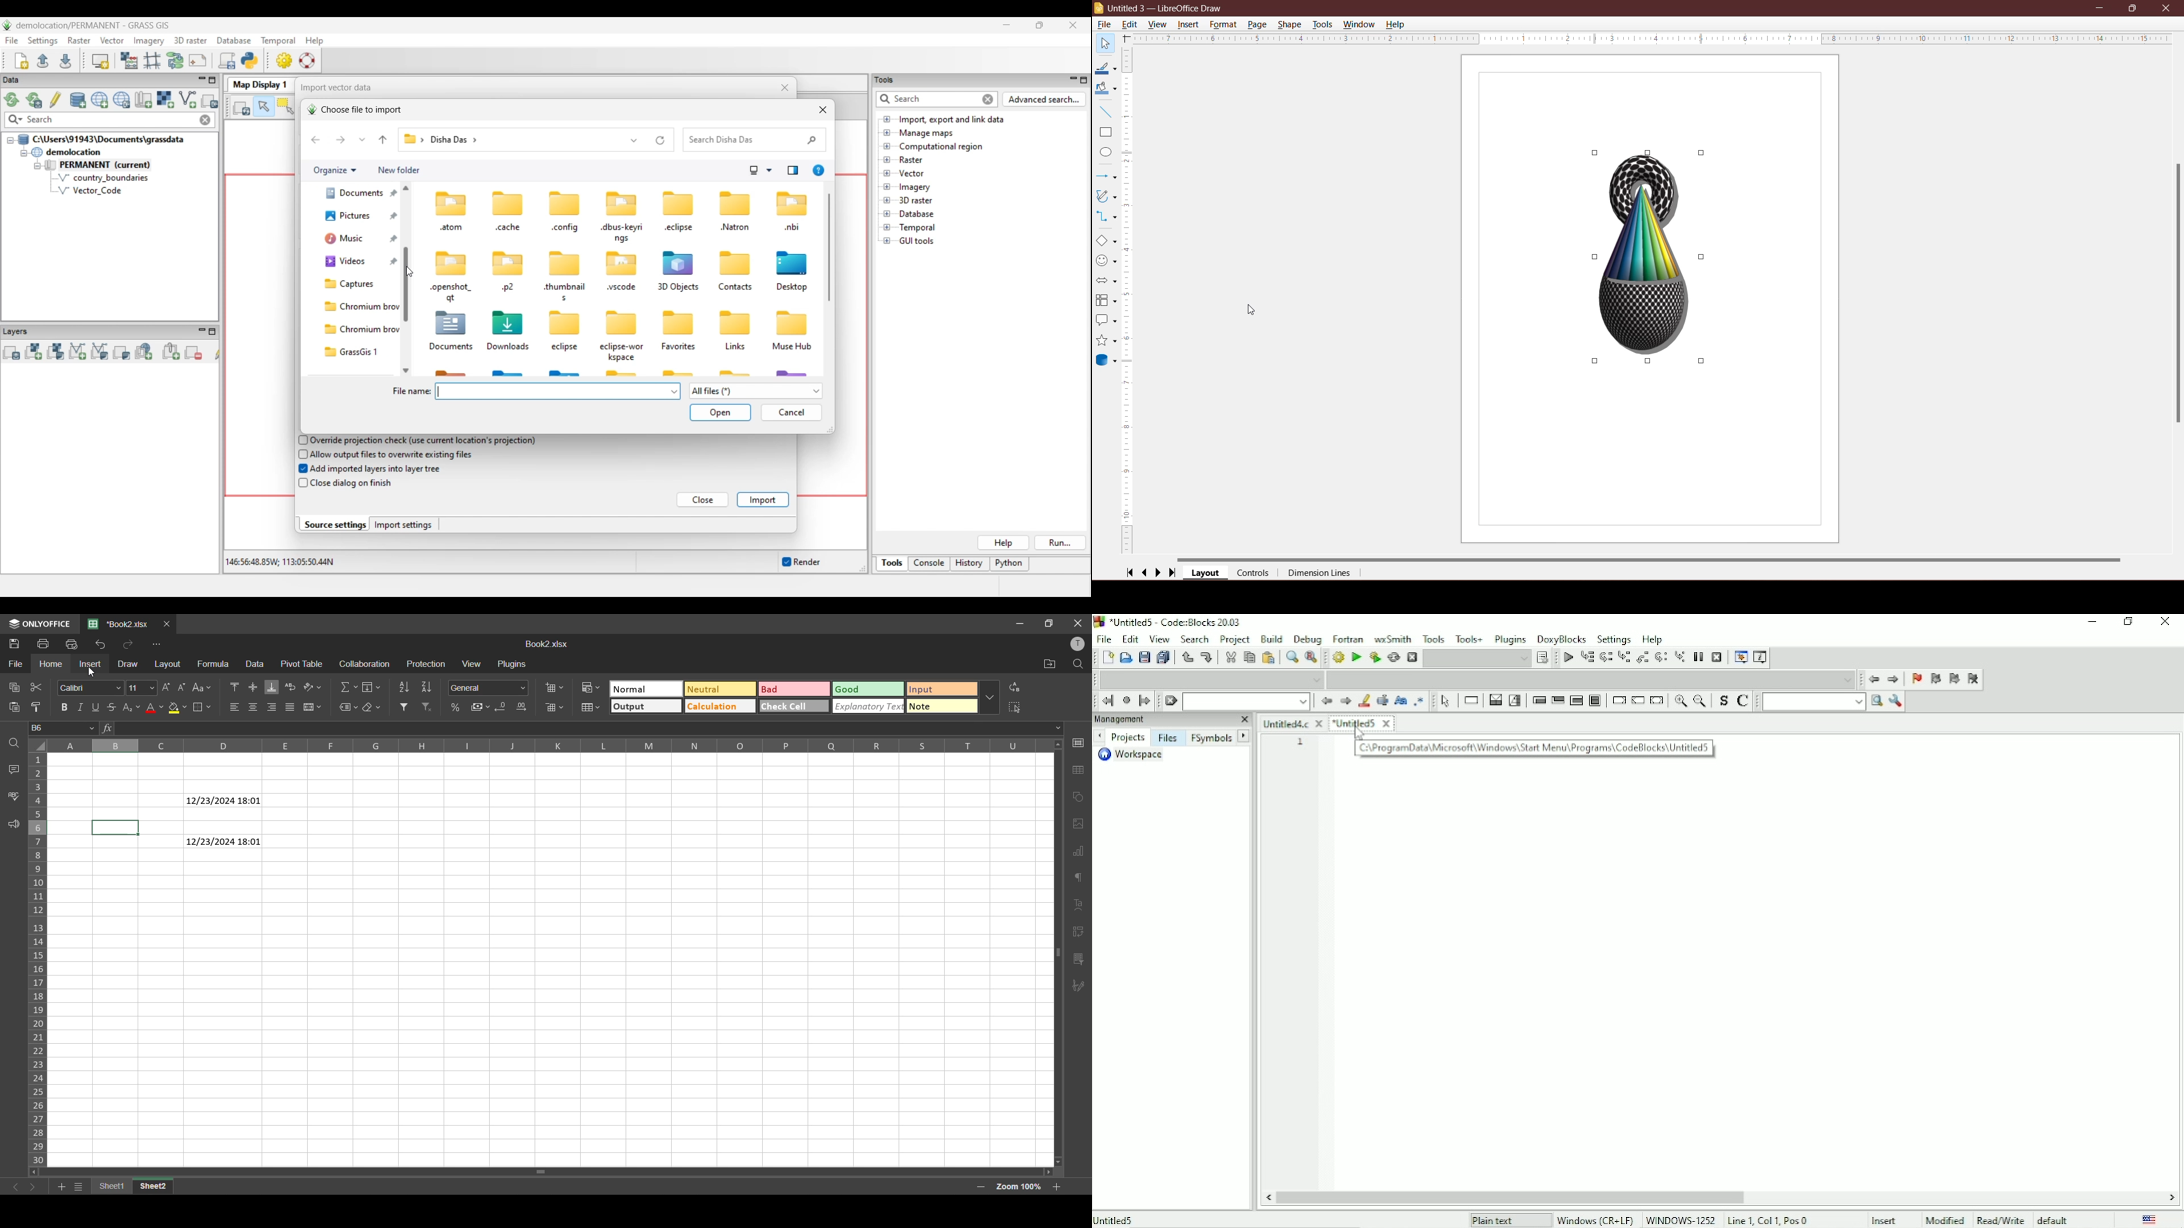  What do you see at coordinates (1594, 700) in the screenshot?
I see `Block instruction` at bounding box center [1594, 700].